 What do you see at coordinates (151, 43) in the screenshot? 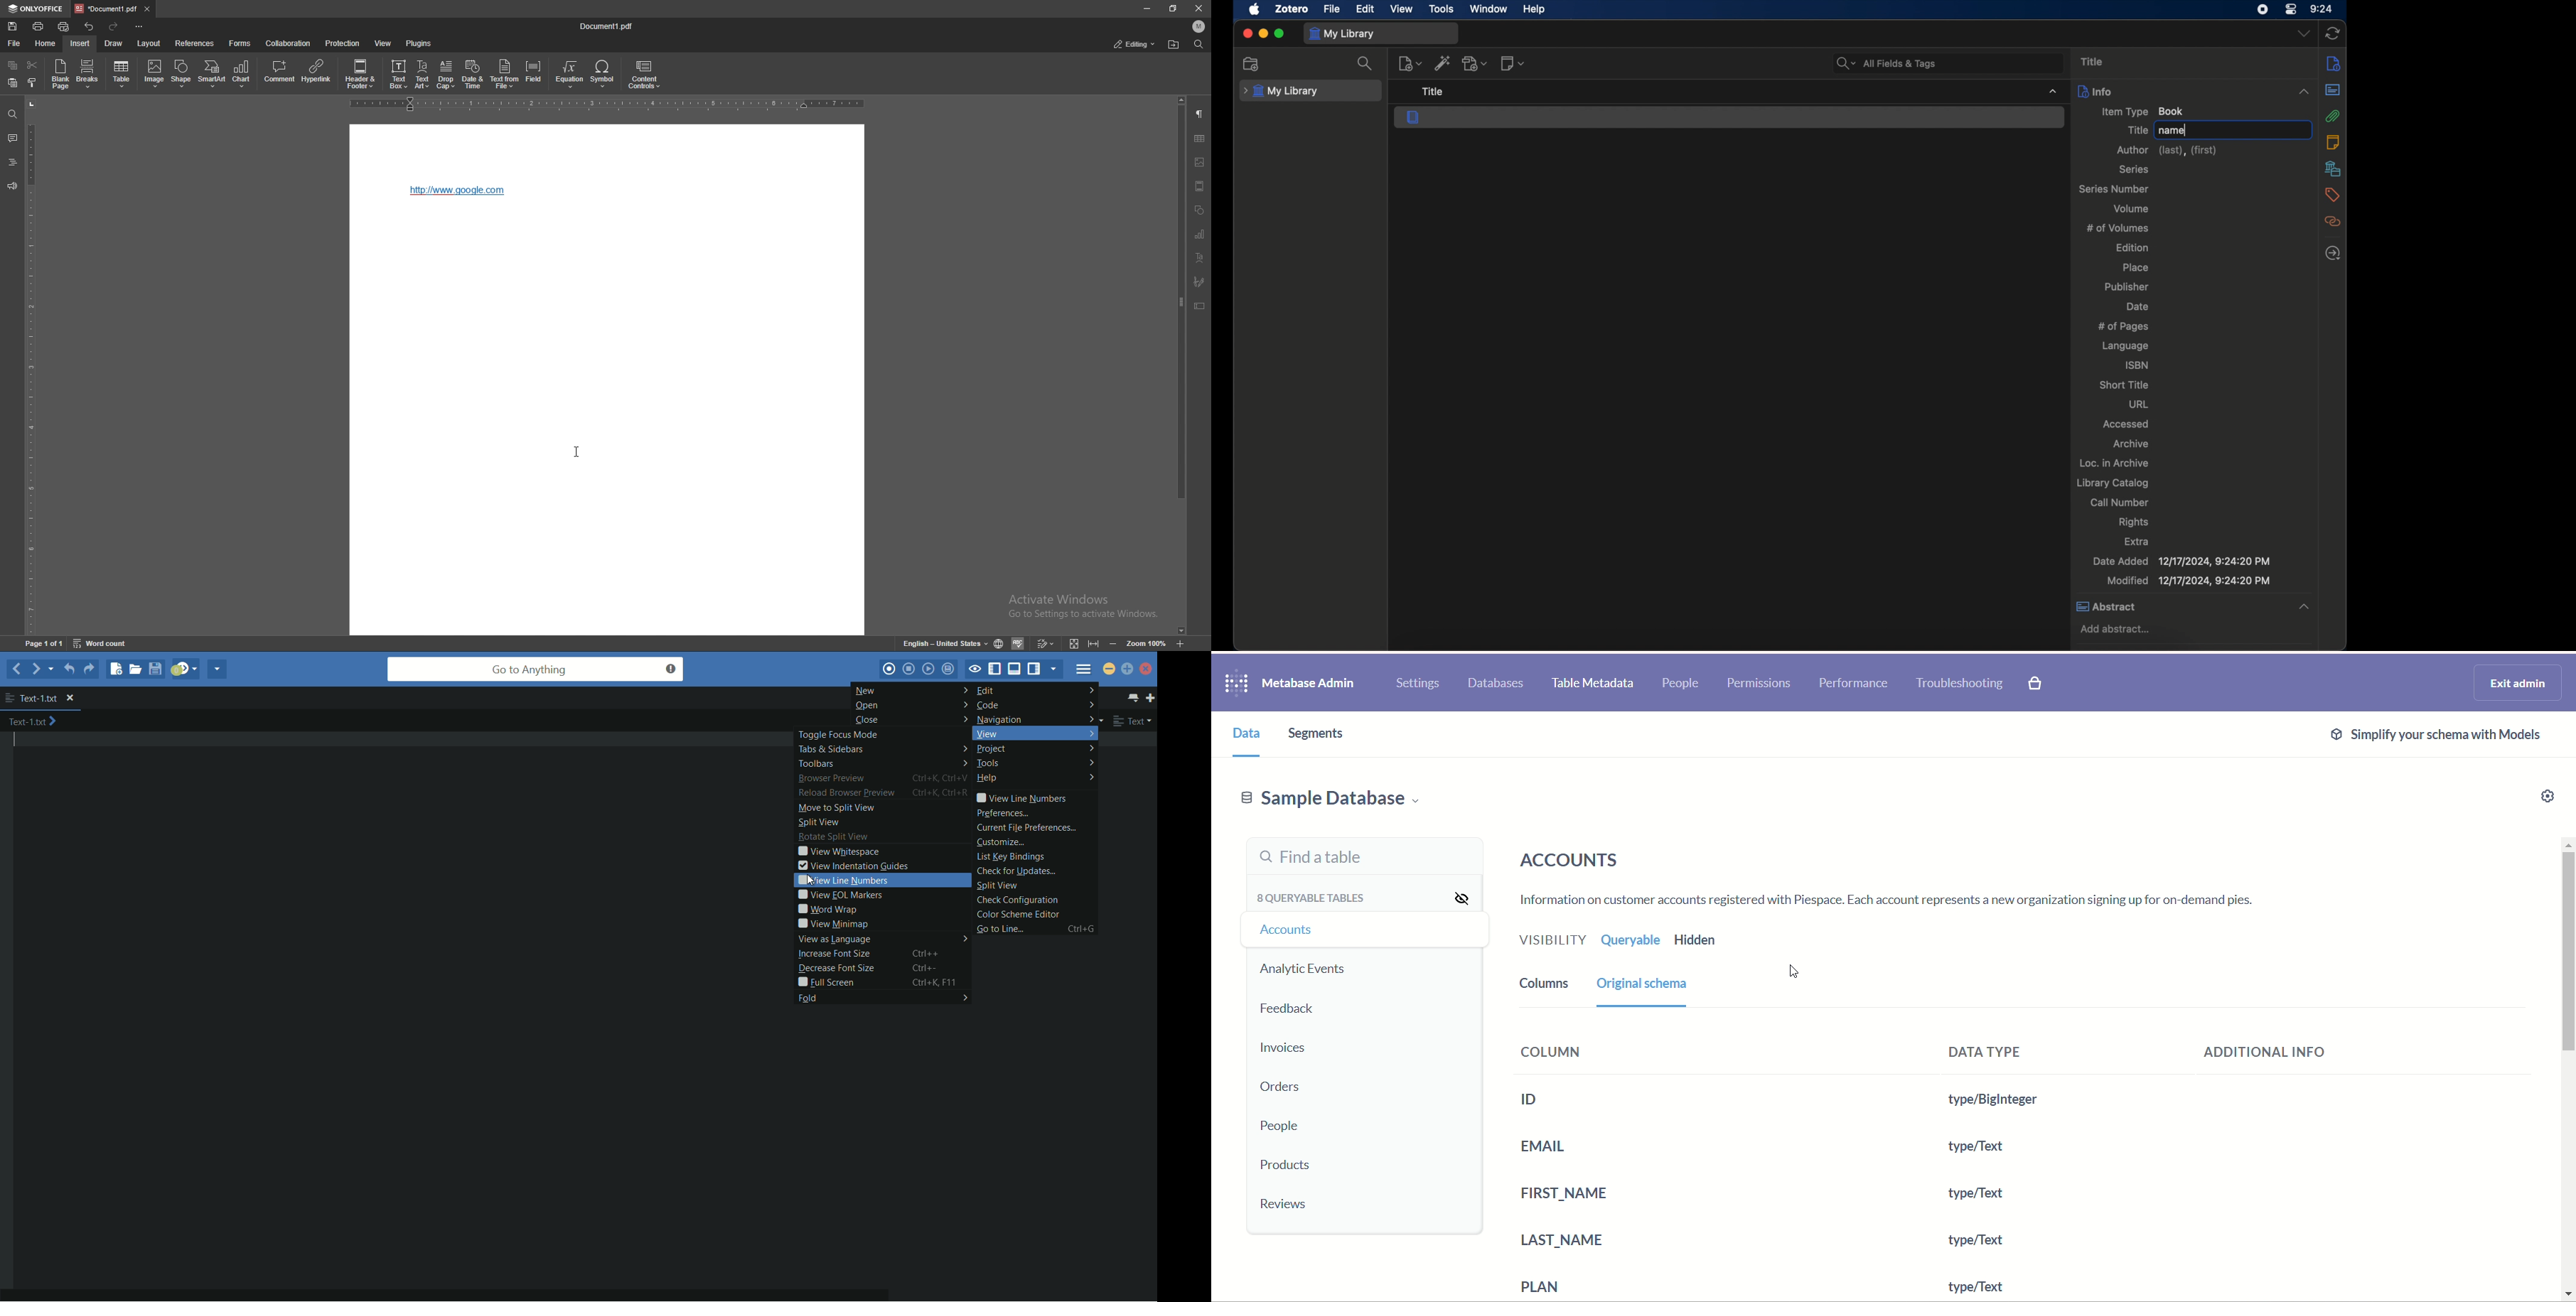
I see `layout` at bounding box center [151, 43].